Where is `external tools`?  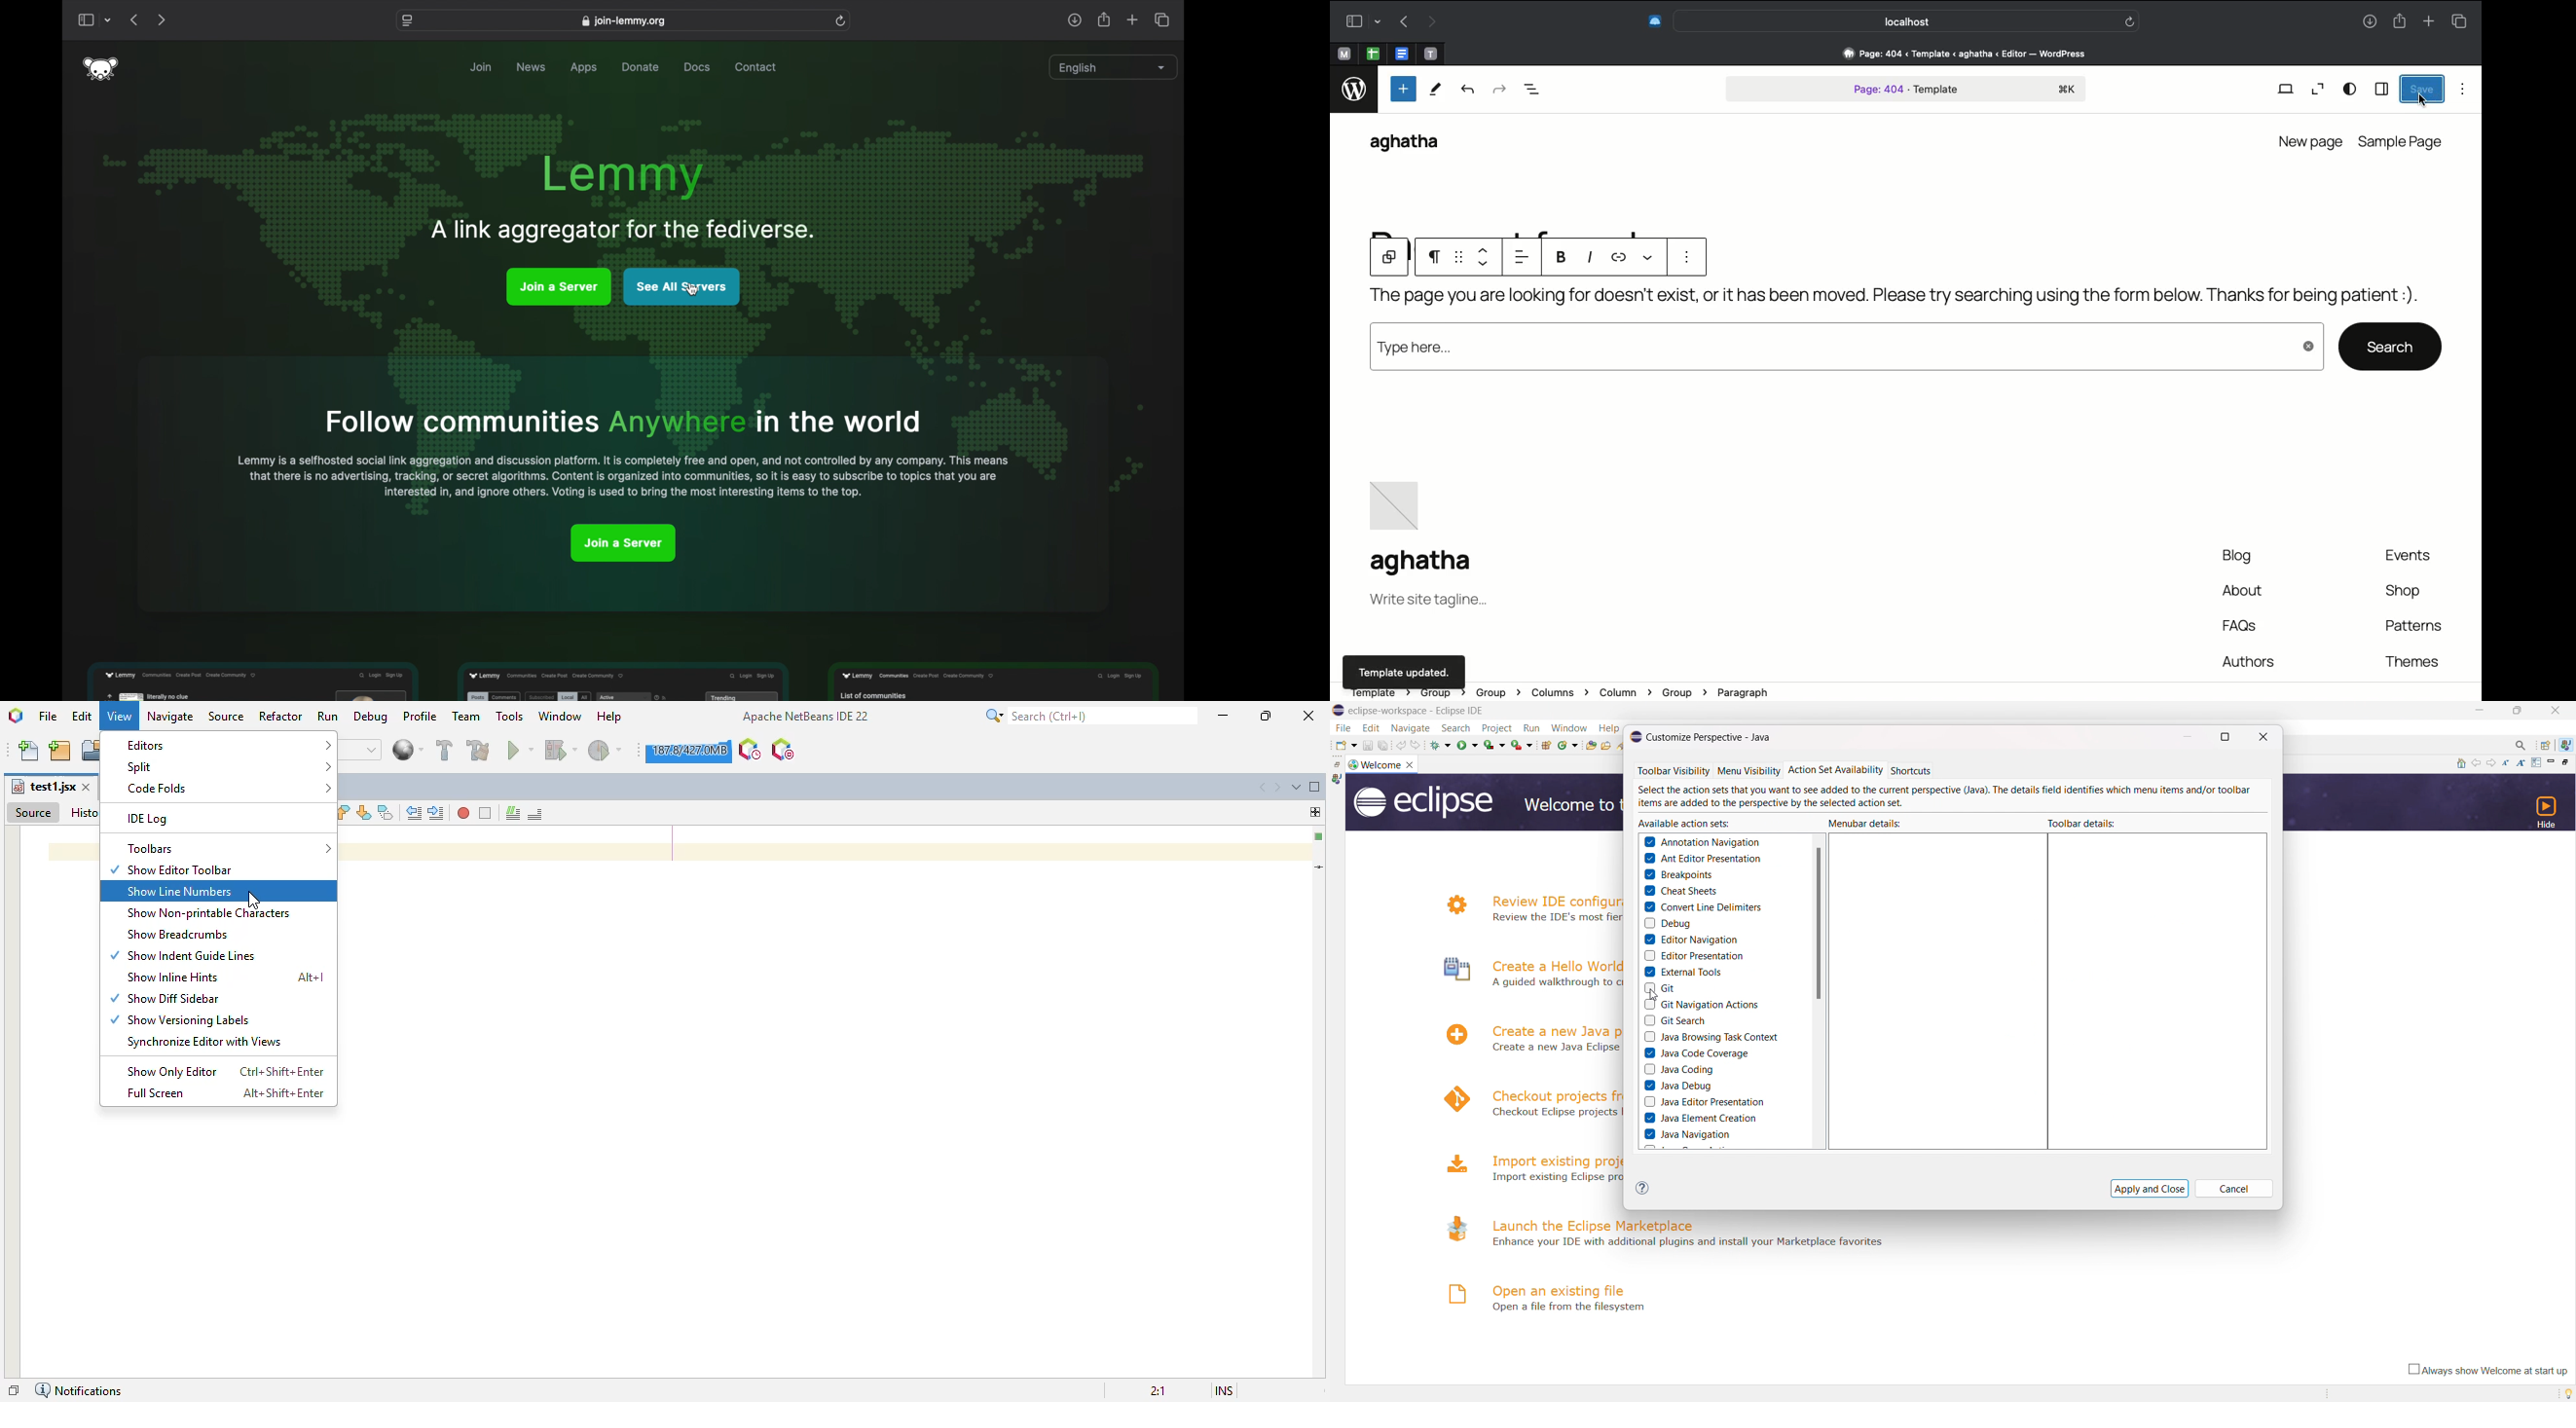 external tools is located at coordinates (1682, 972).